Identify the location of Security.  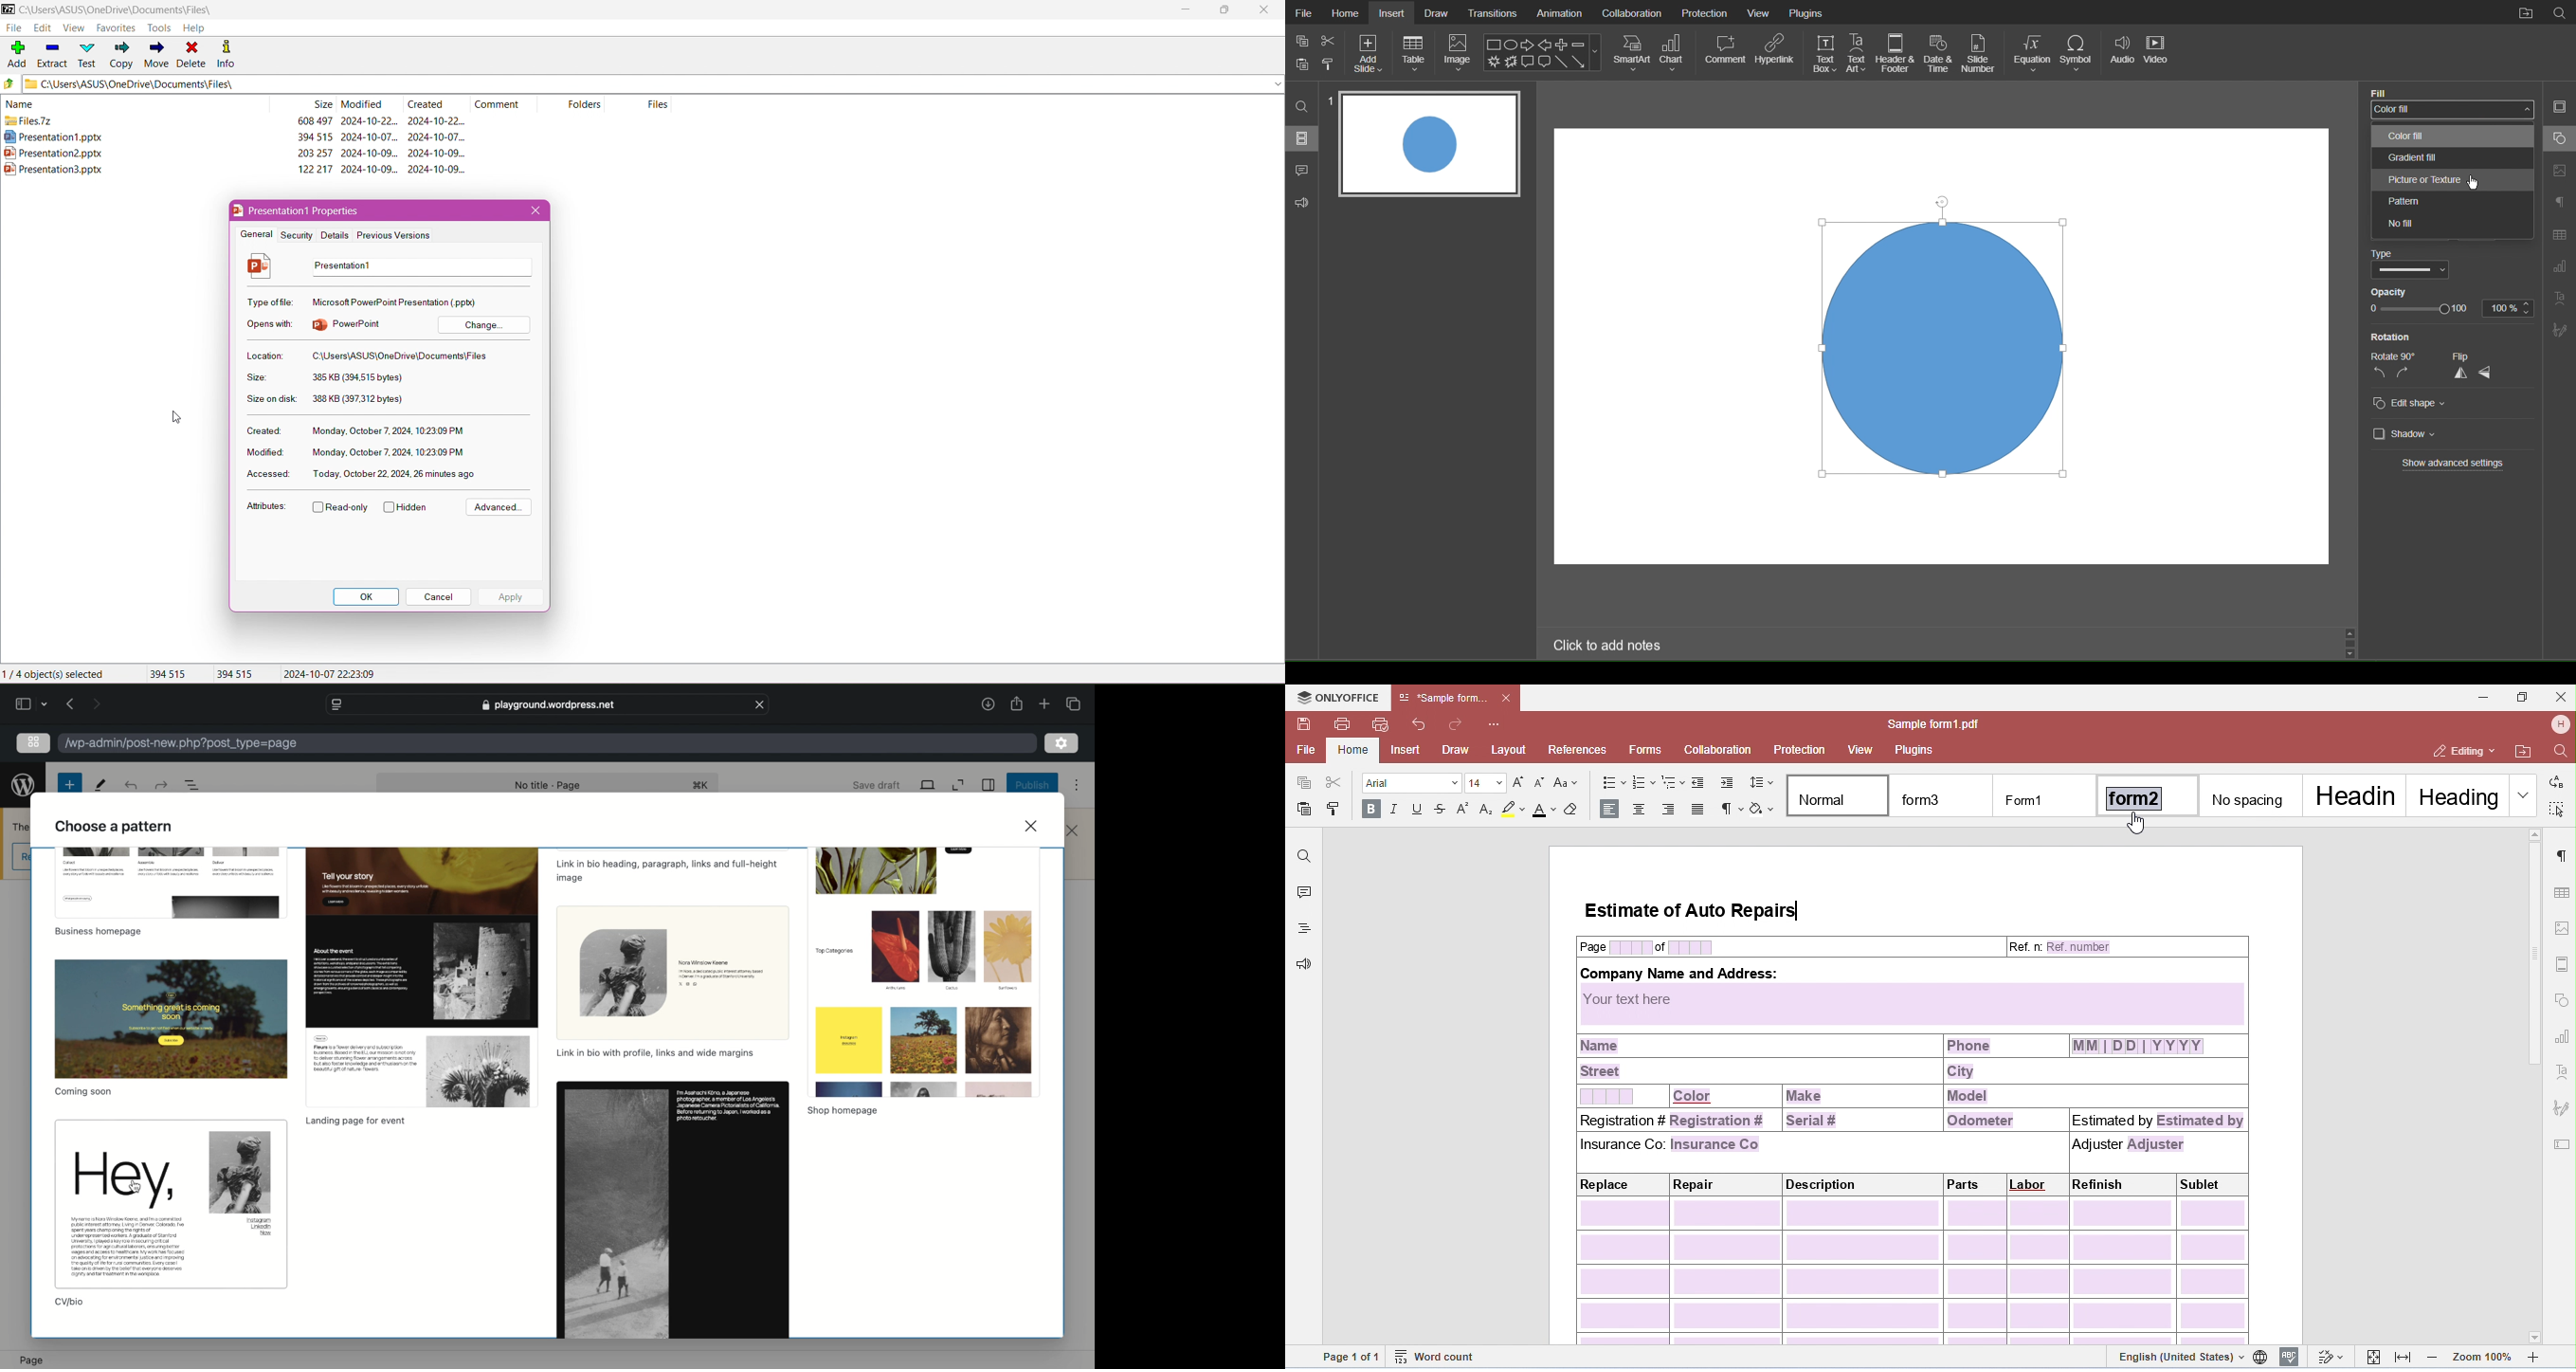
(297, 235).